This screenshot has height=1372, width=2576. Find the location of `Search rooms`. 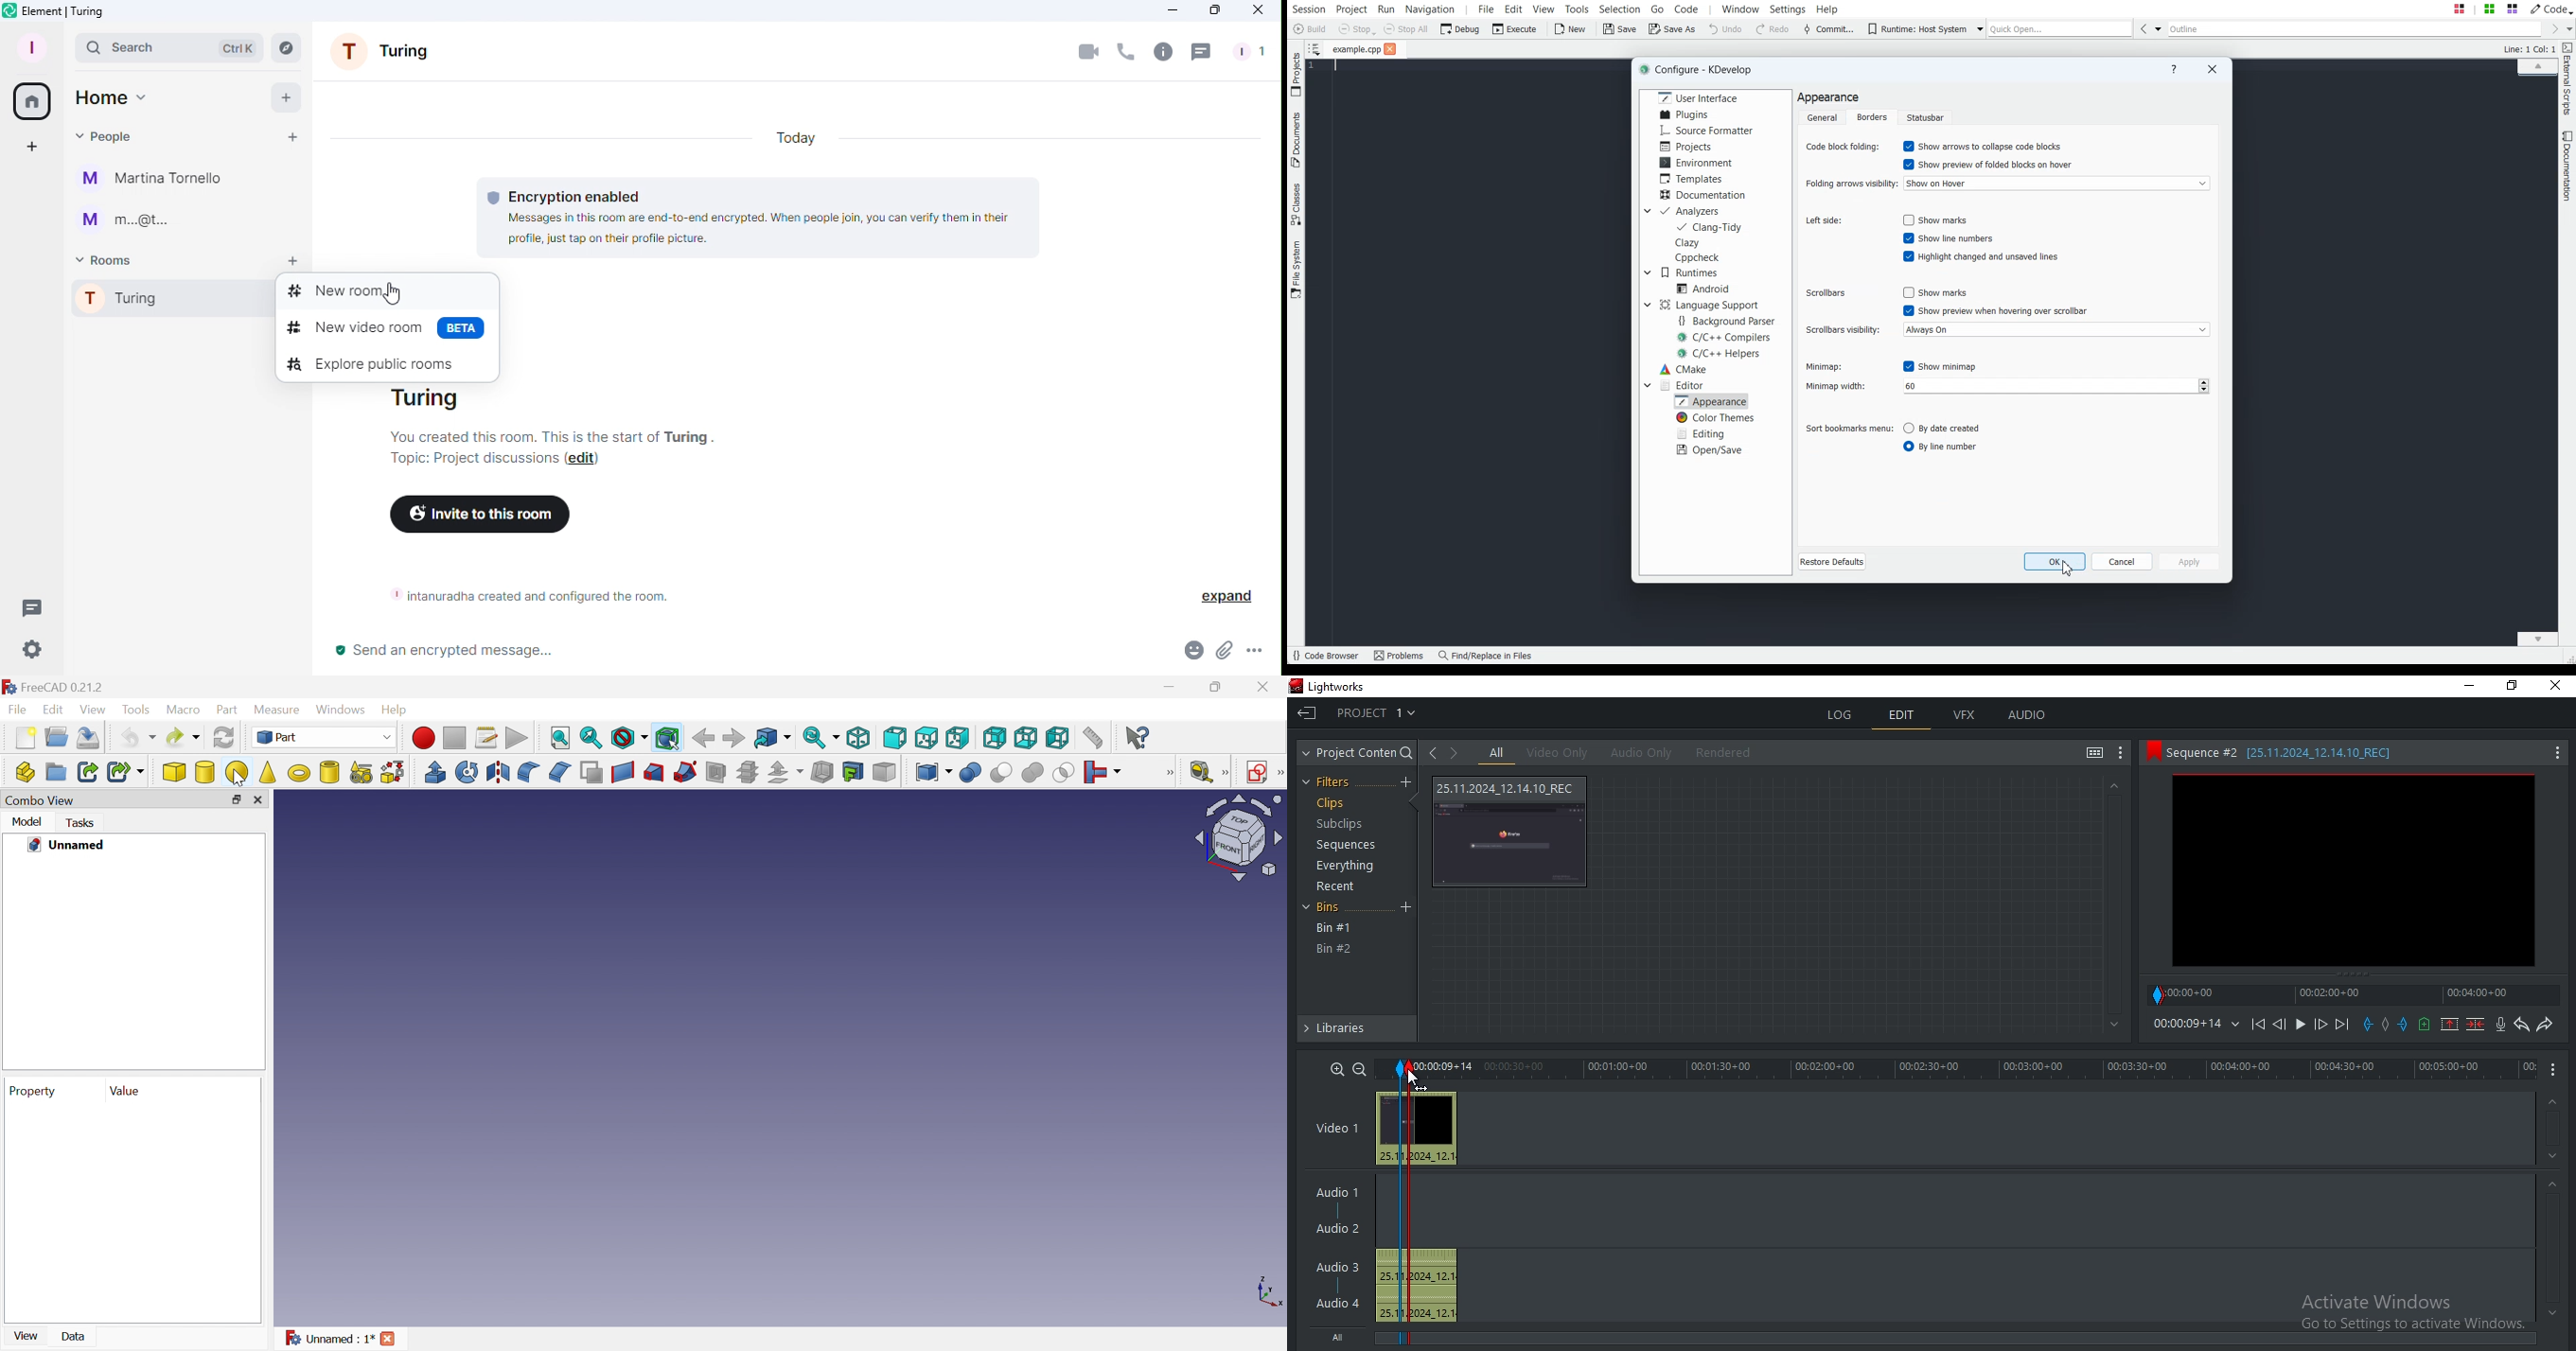

Search rooms is located at coordinates (290, 48).